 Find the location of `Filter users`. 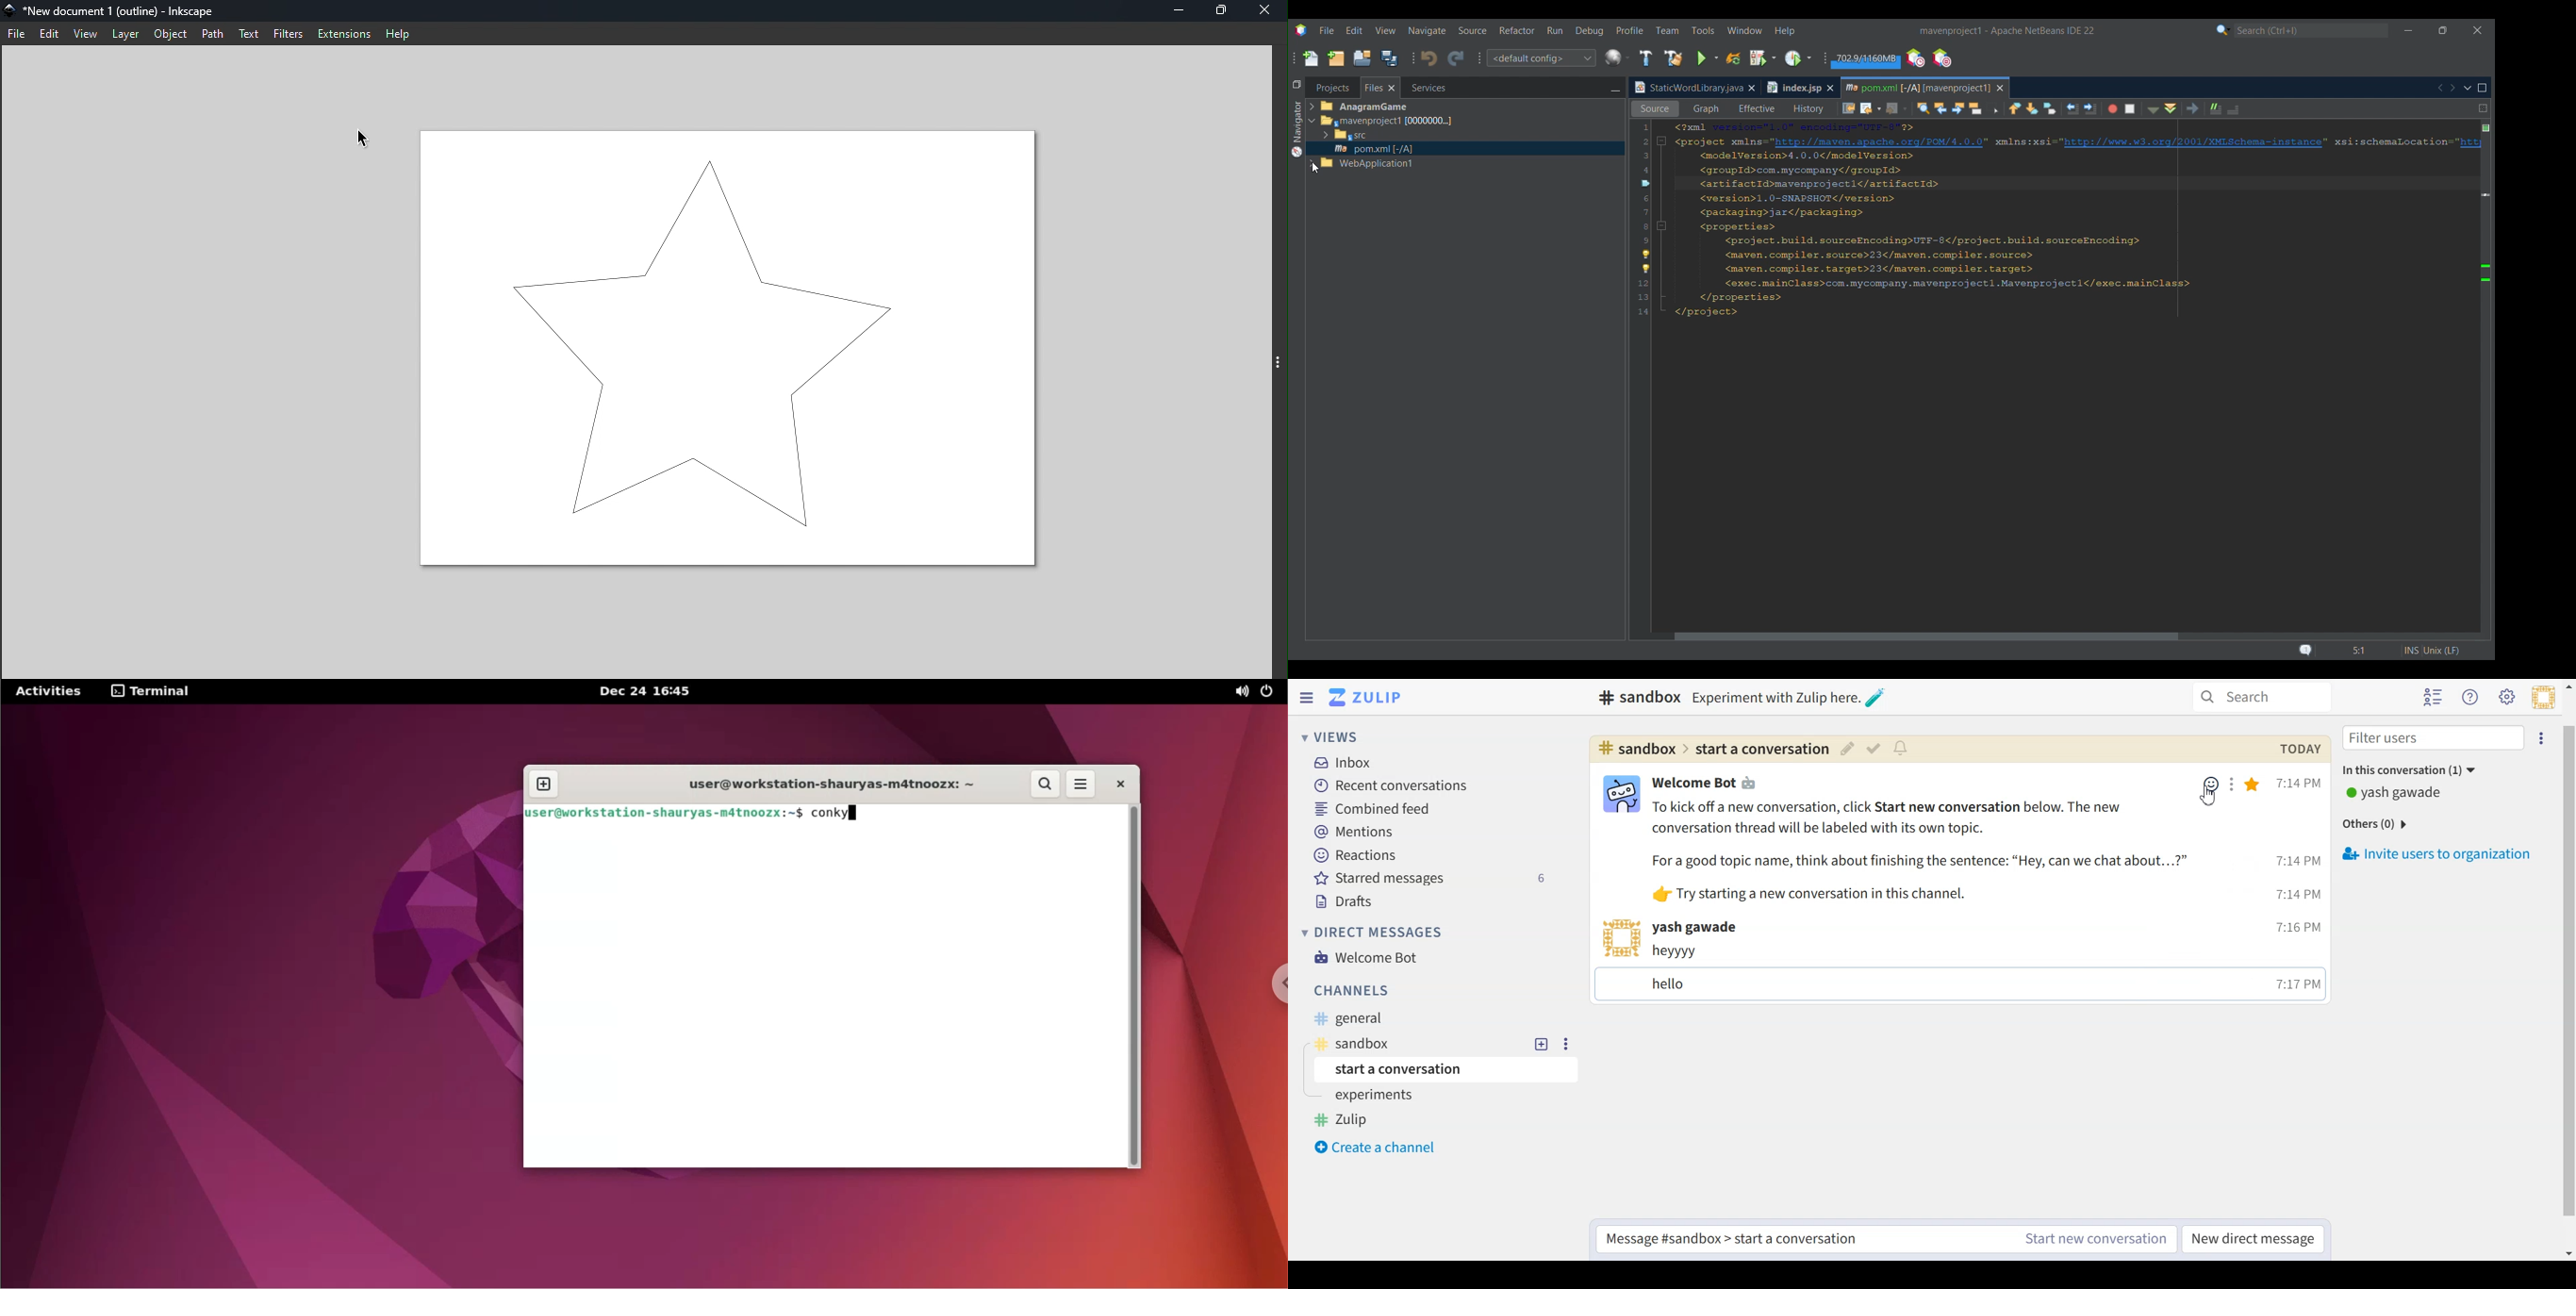

Filter users is located at coordinates (2434, 738).